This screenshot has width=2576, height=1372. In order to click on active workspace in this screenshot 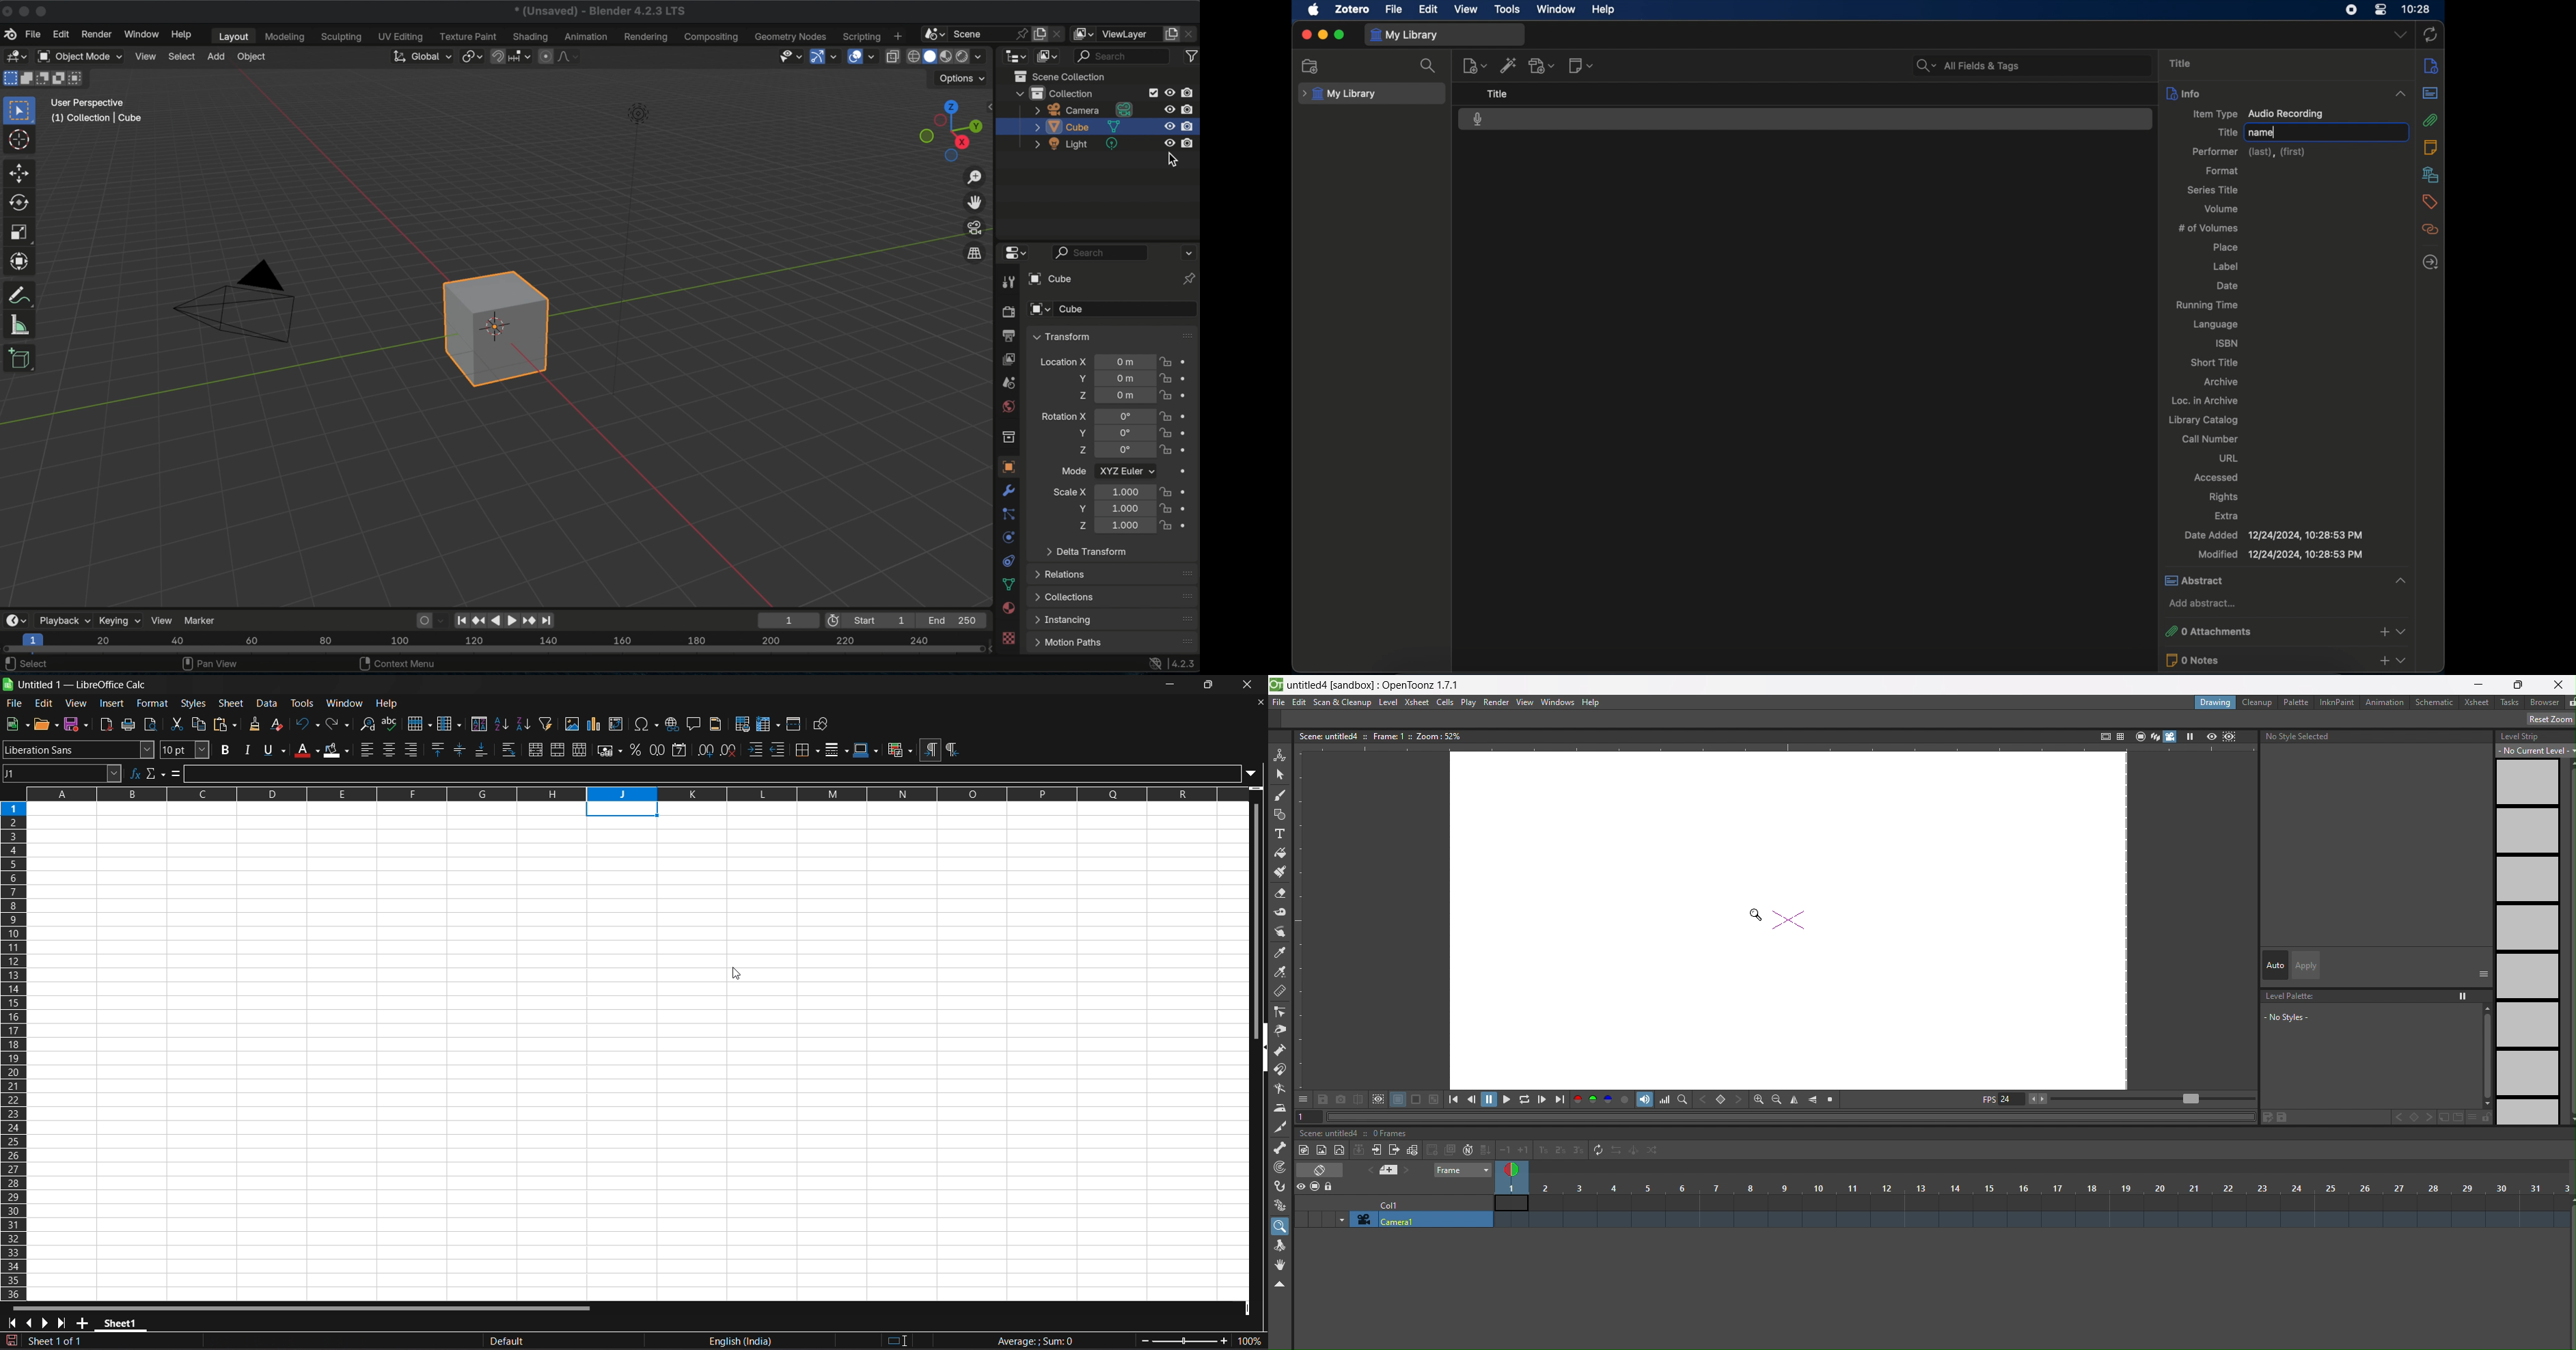, I will do `click(1087, 34)`.